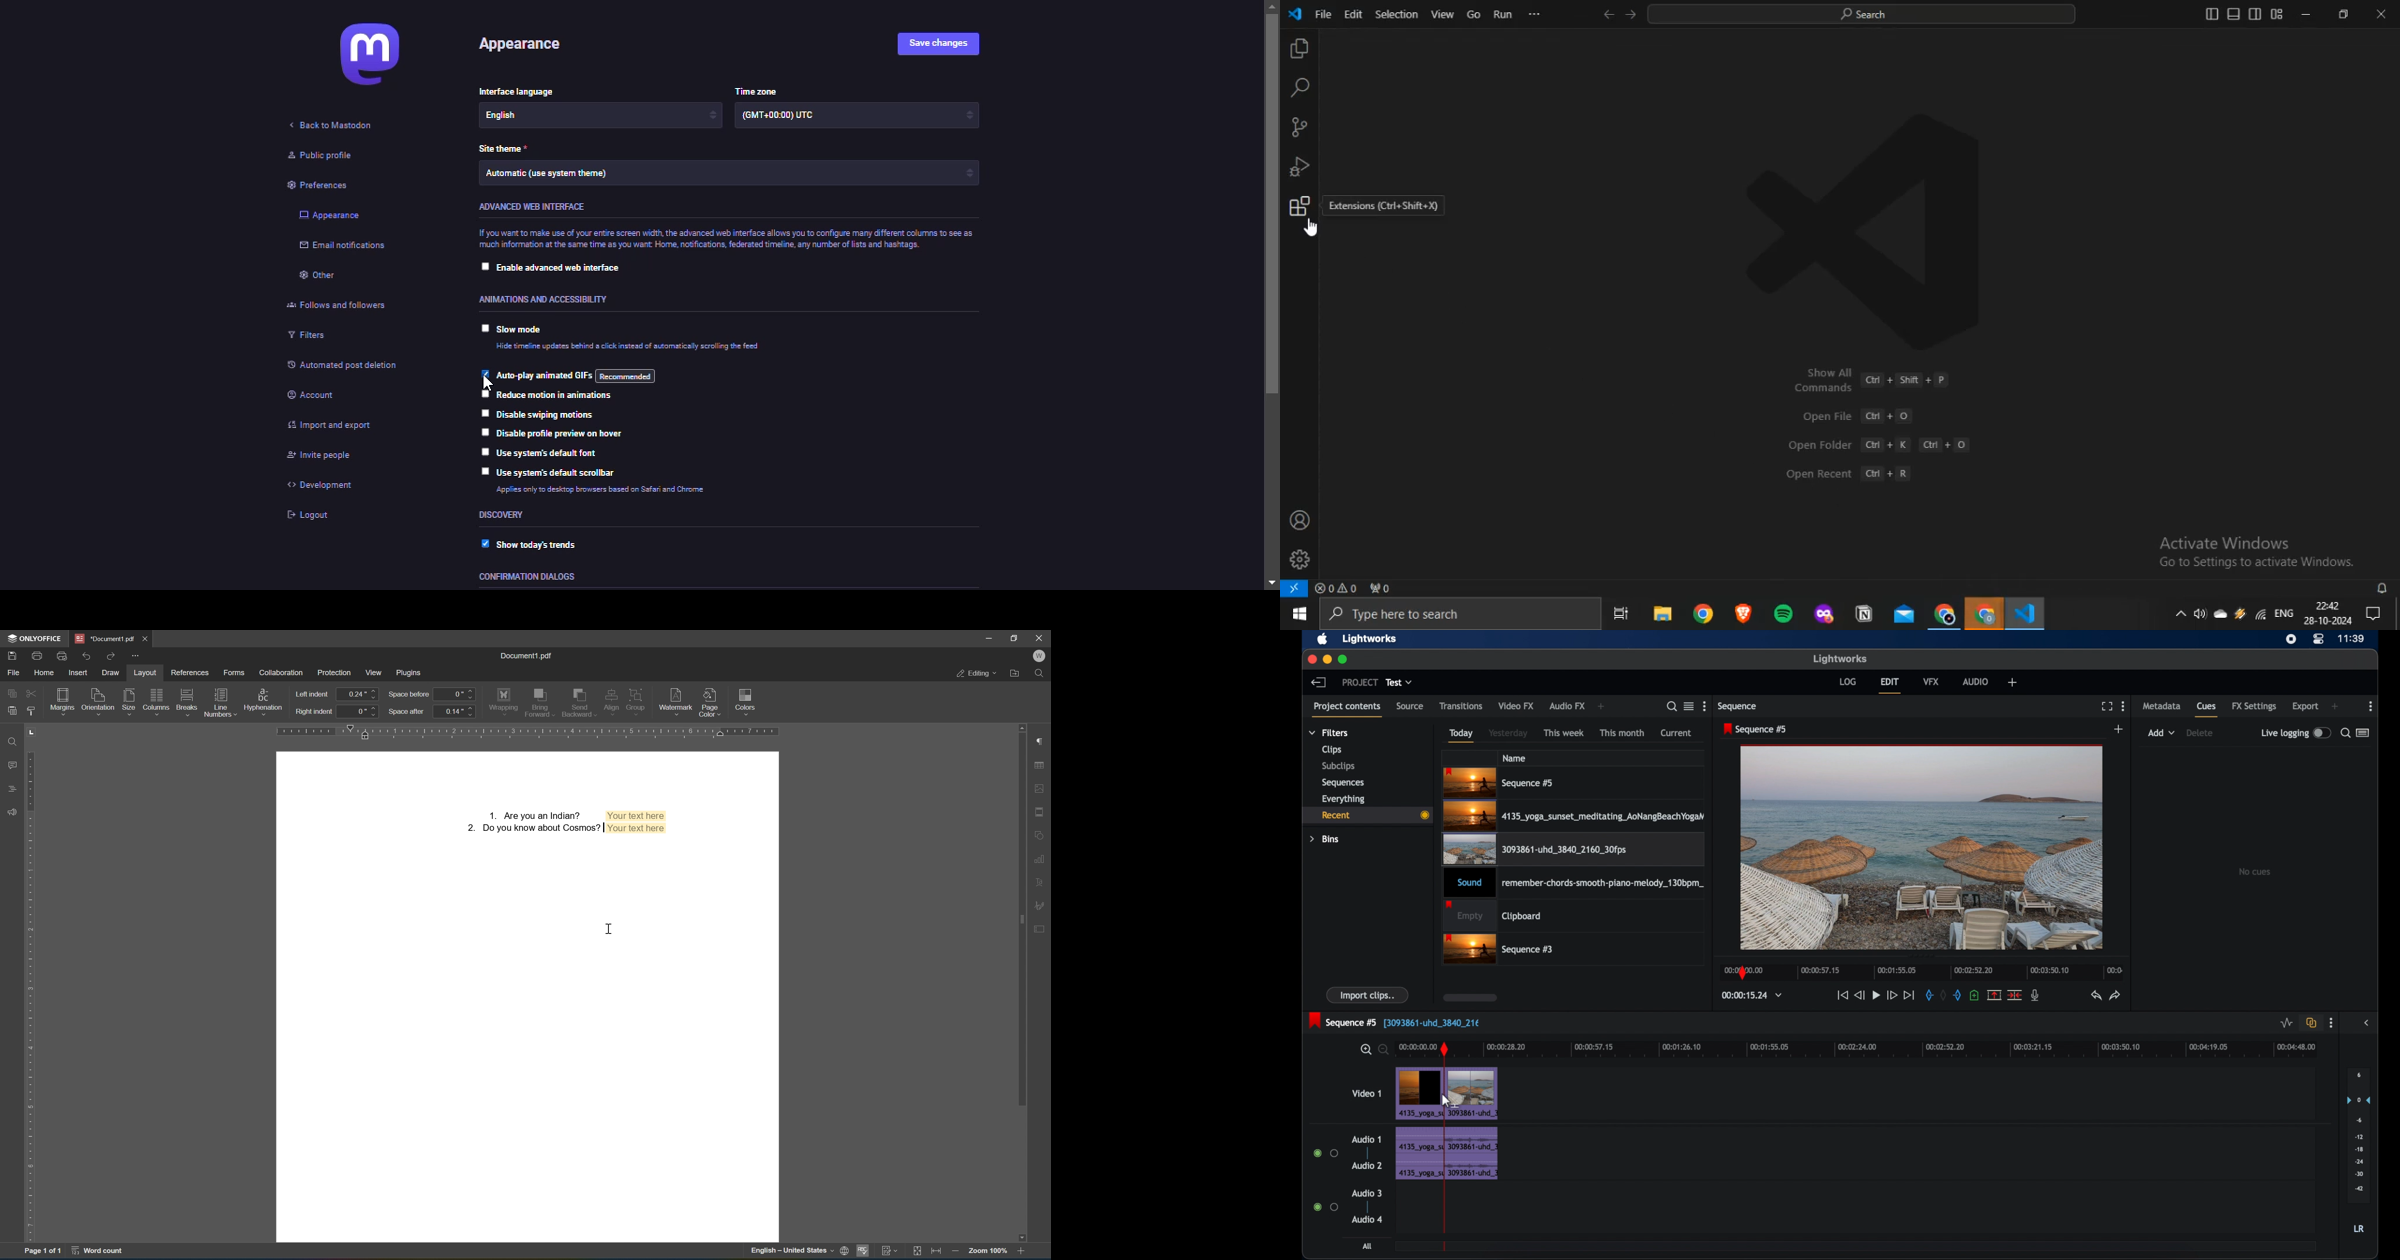 The height and width of the screenshot is (1260, 2408). I want to click on import & export, so click(343, 426).